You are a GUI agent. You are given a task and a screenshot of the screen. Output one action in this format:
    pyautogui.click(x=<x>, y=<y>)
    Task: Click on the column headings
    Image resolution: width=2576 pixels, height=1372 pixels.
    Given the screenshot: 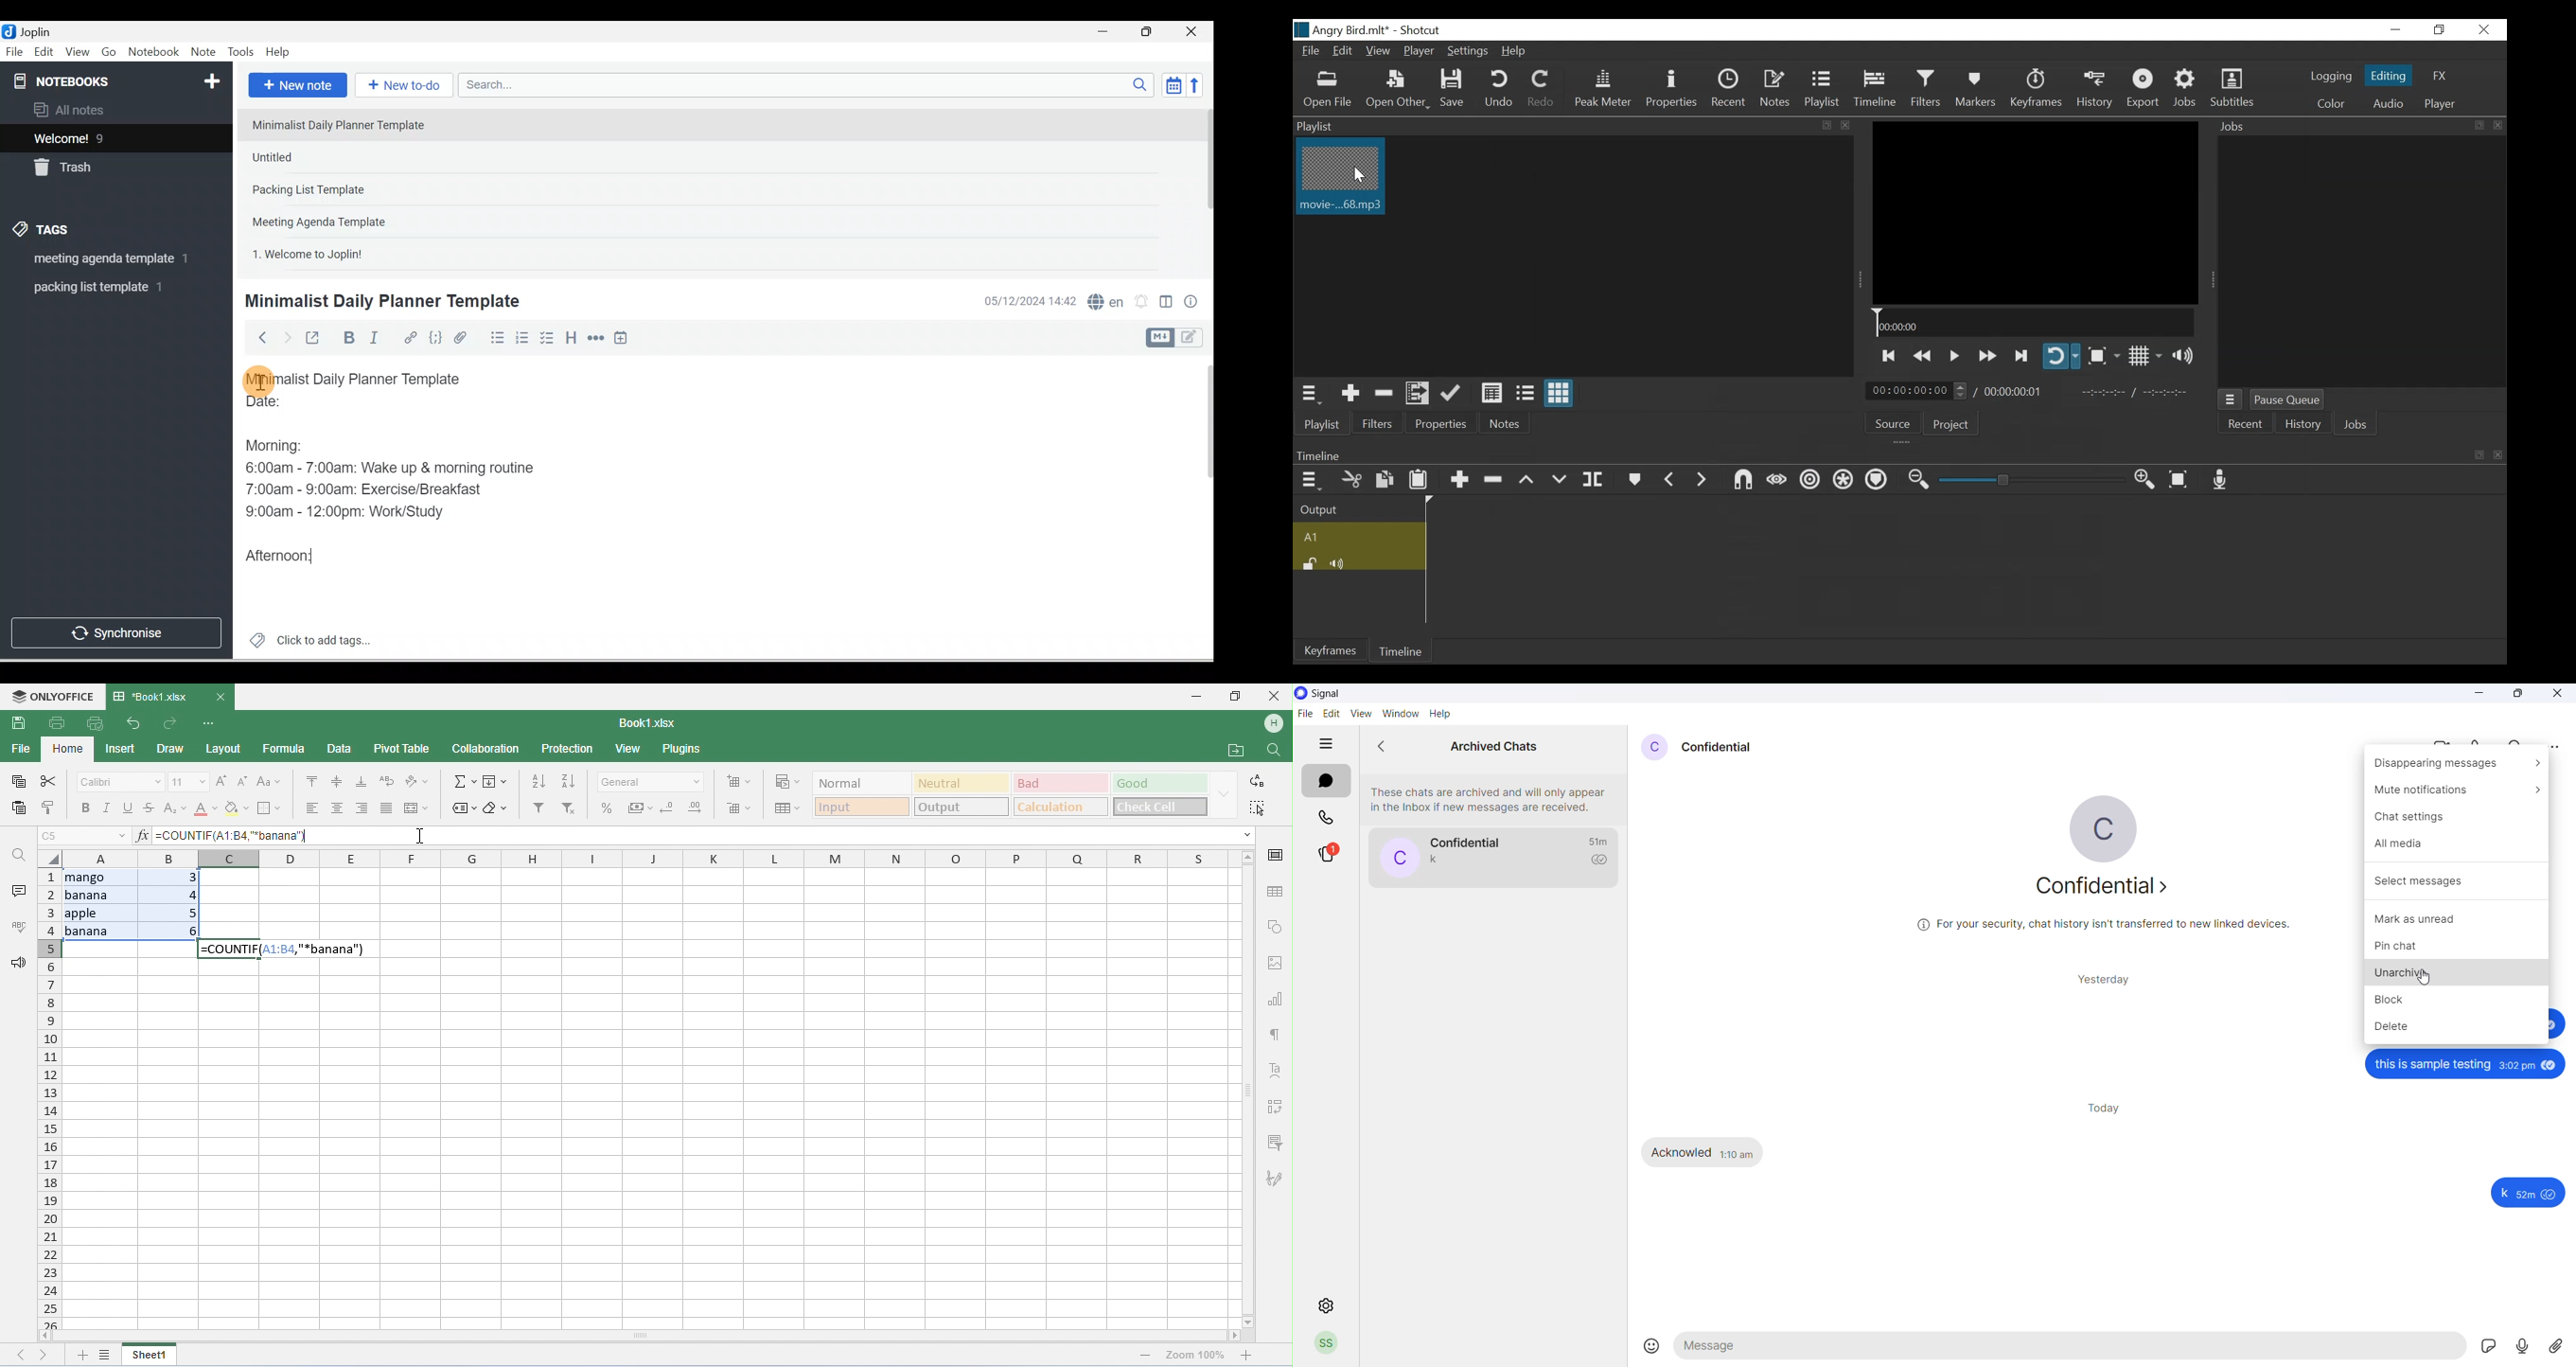 What is the action you would take?
    pyautogui.click(x=649, y=858)
    